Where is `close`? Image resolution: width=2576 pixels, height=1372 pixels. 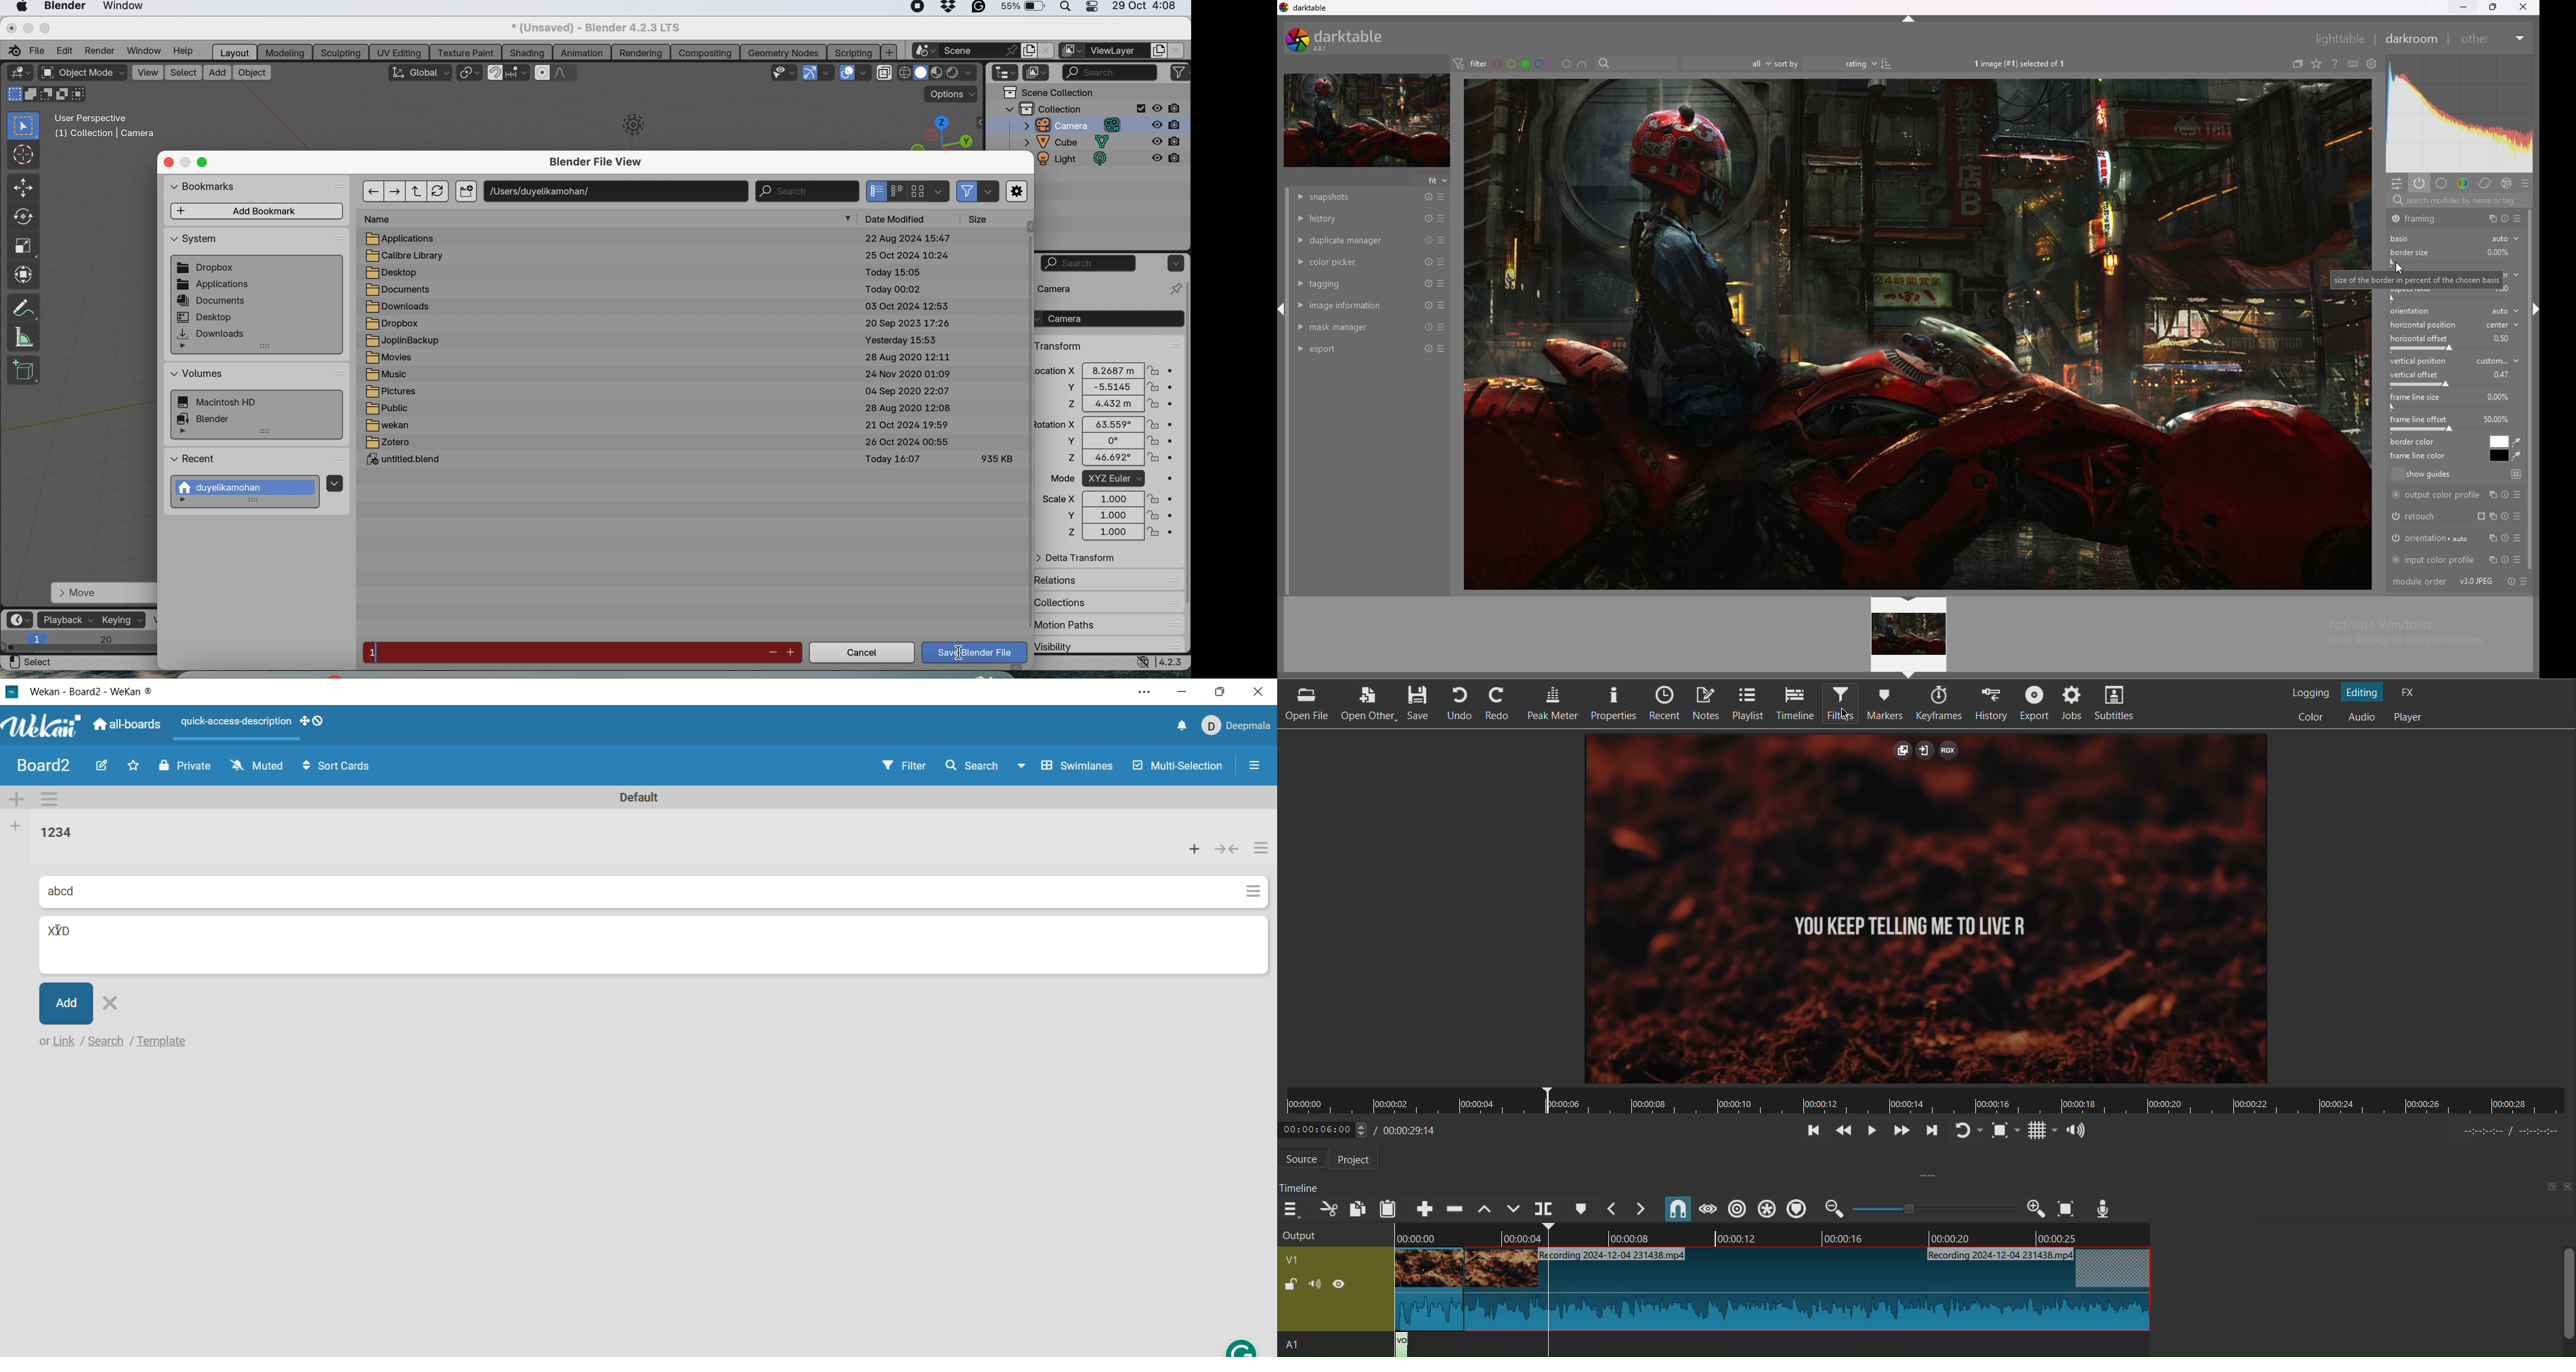 close is located at coordinates (11, 27).